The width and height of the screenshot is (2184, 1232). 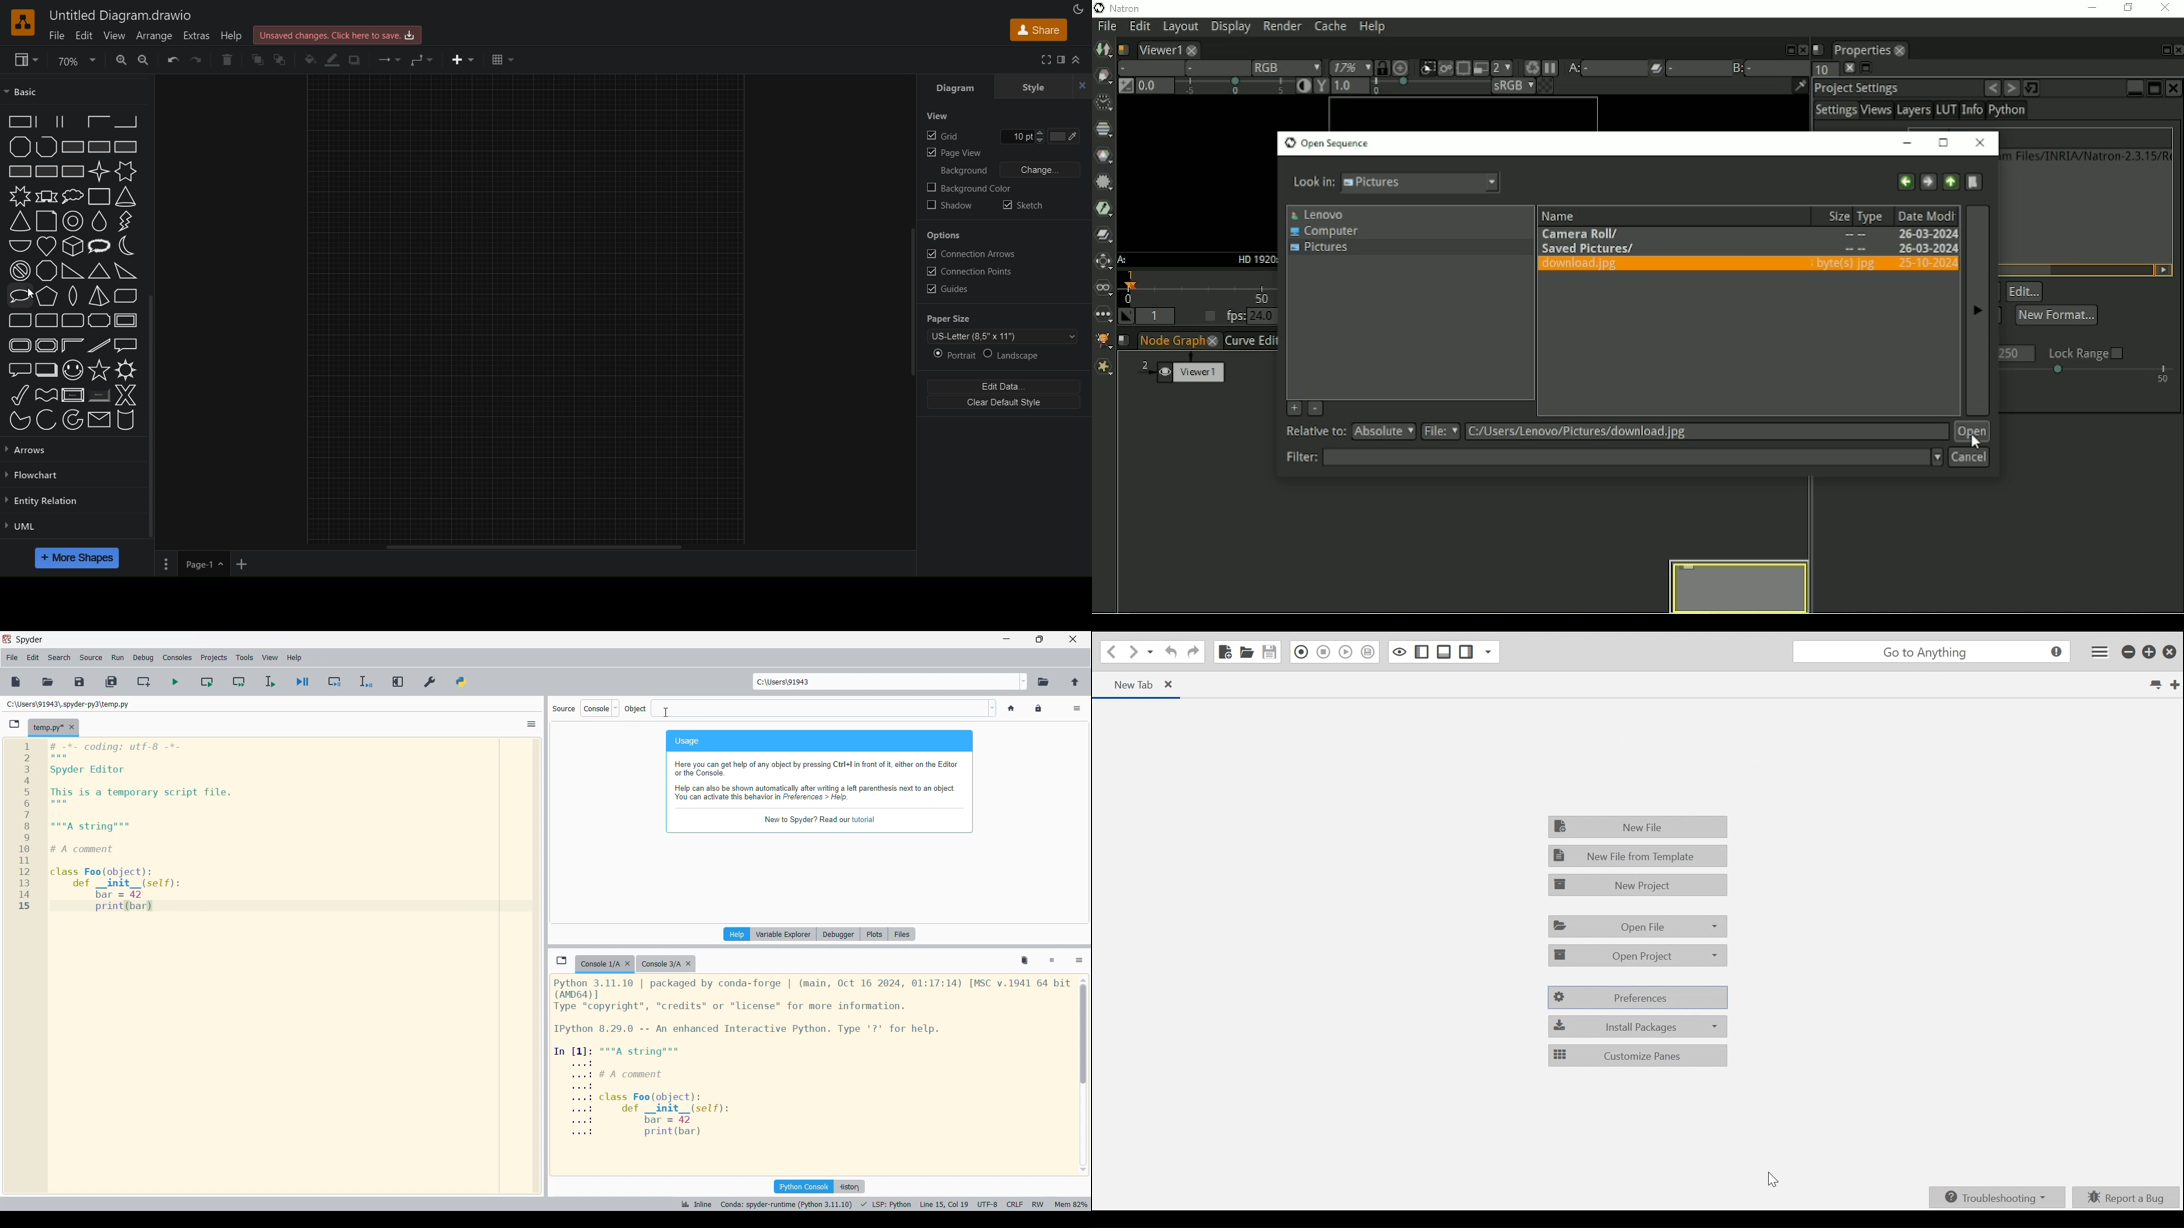 I want to click on CRLF, so click(x=1015, y=1202).